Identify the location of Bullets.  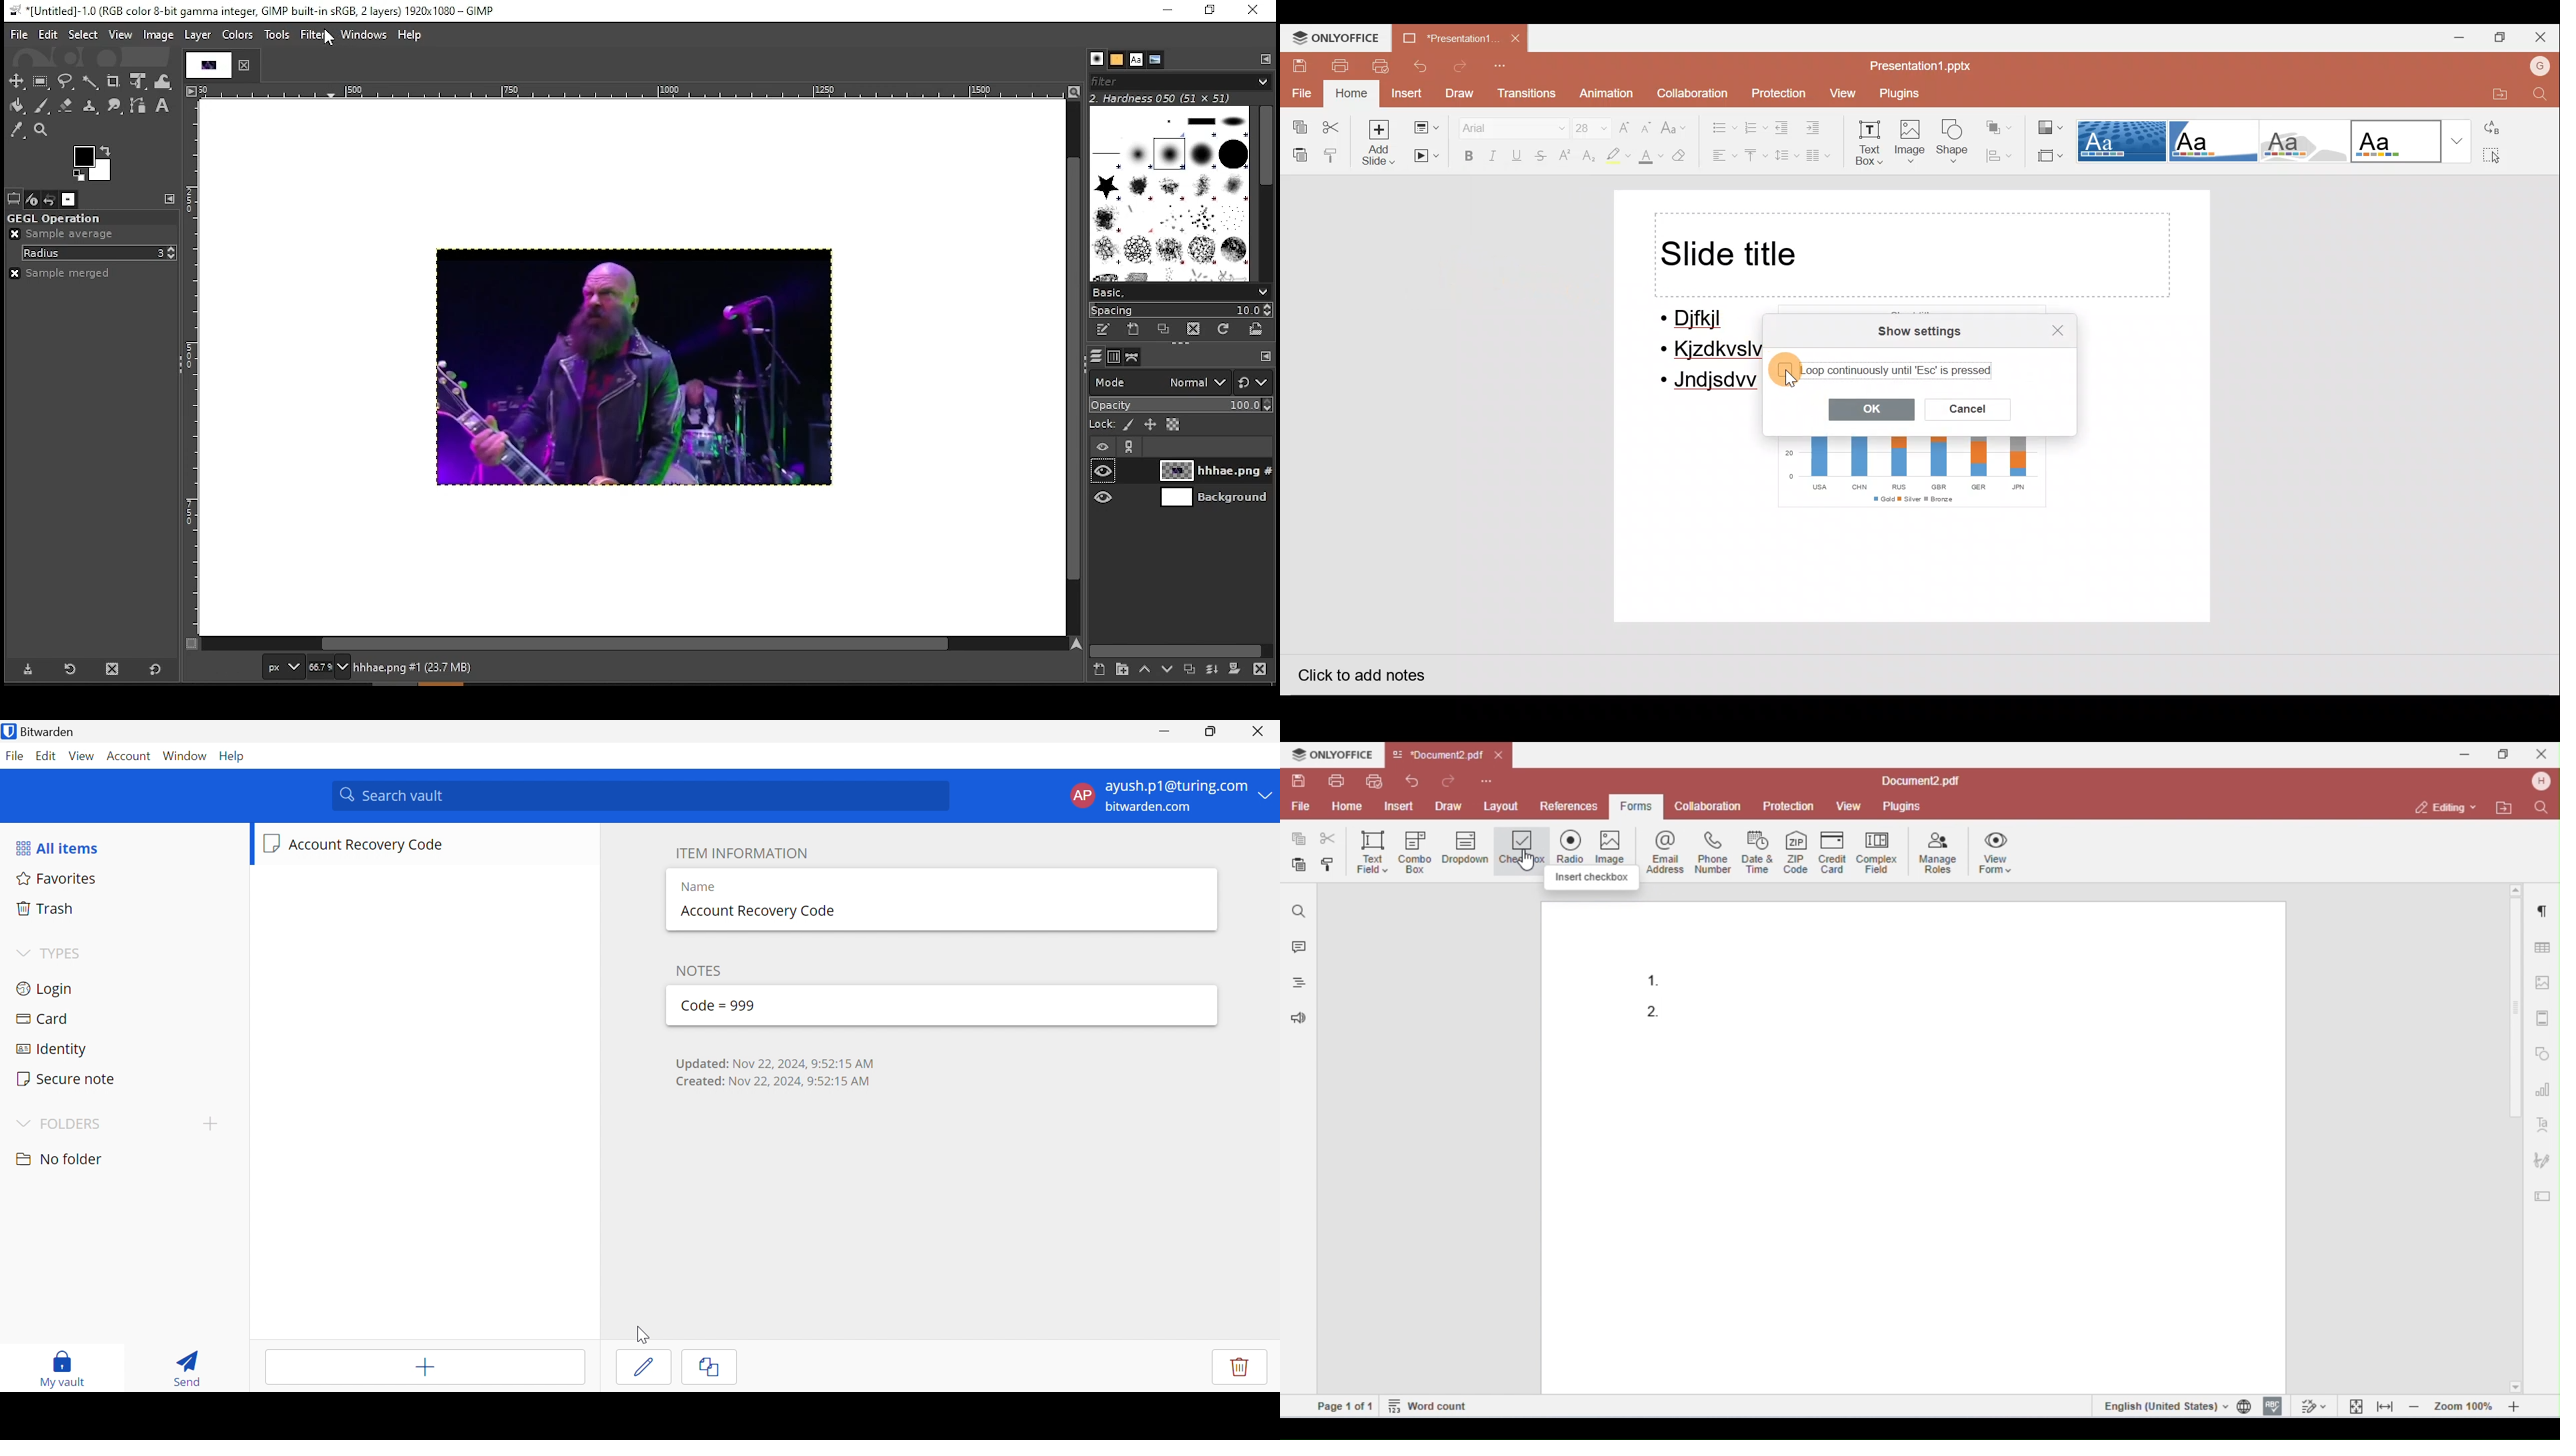
(1719, 125).